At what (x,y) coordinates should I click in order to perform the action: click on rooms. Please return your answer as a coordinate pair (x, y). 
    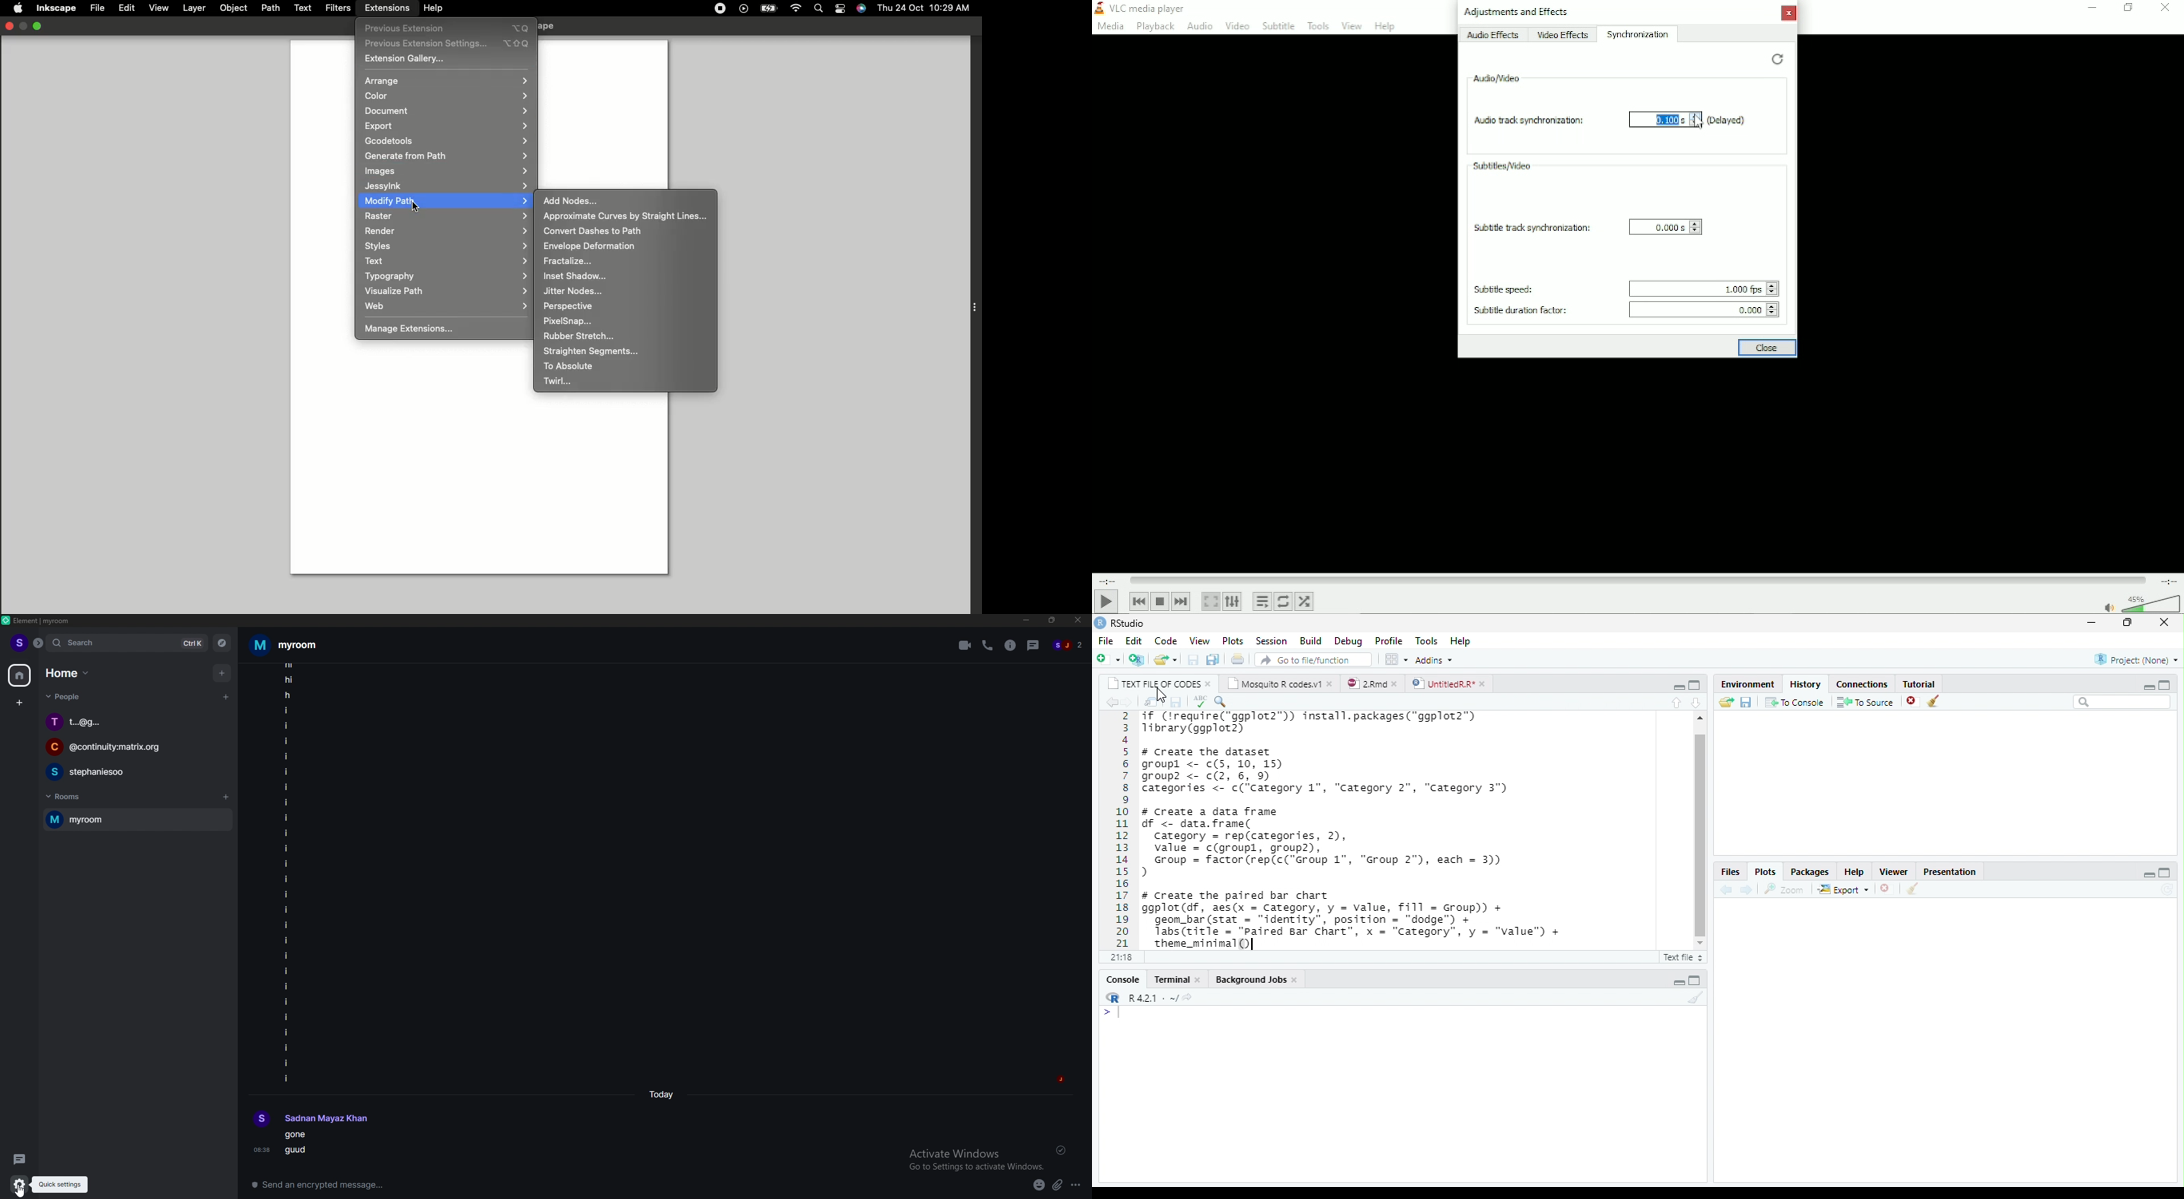
    Looking at the image, I should click on (72, 799).